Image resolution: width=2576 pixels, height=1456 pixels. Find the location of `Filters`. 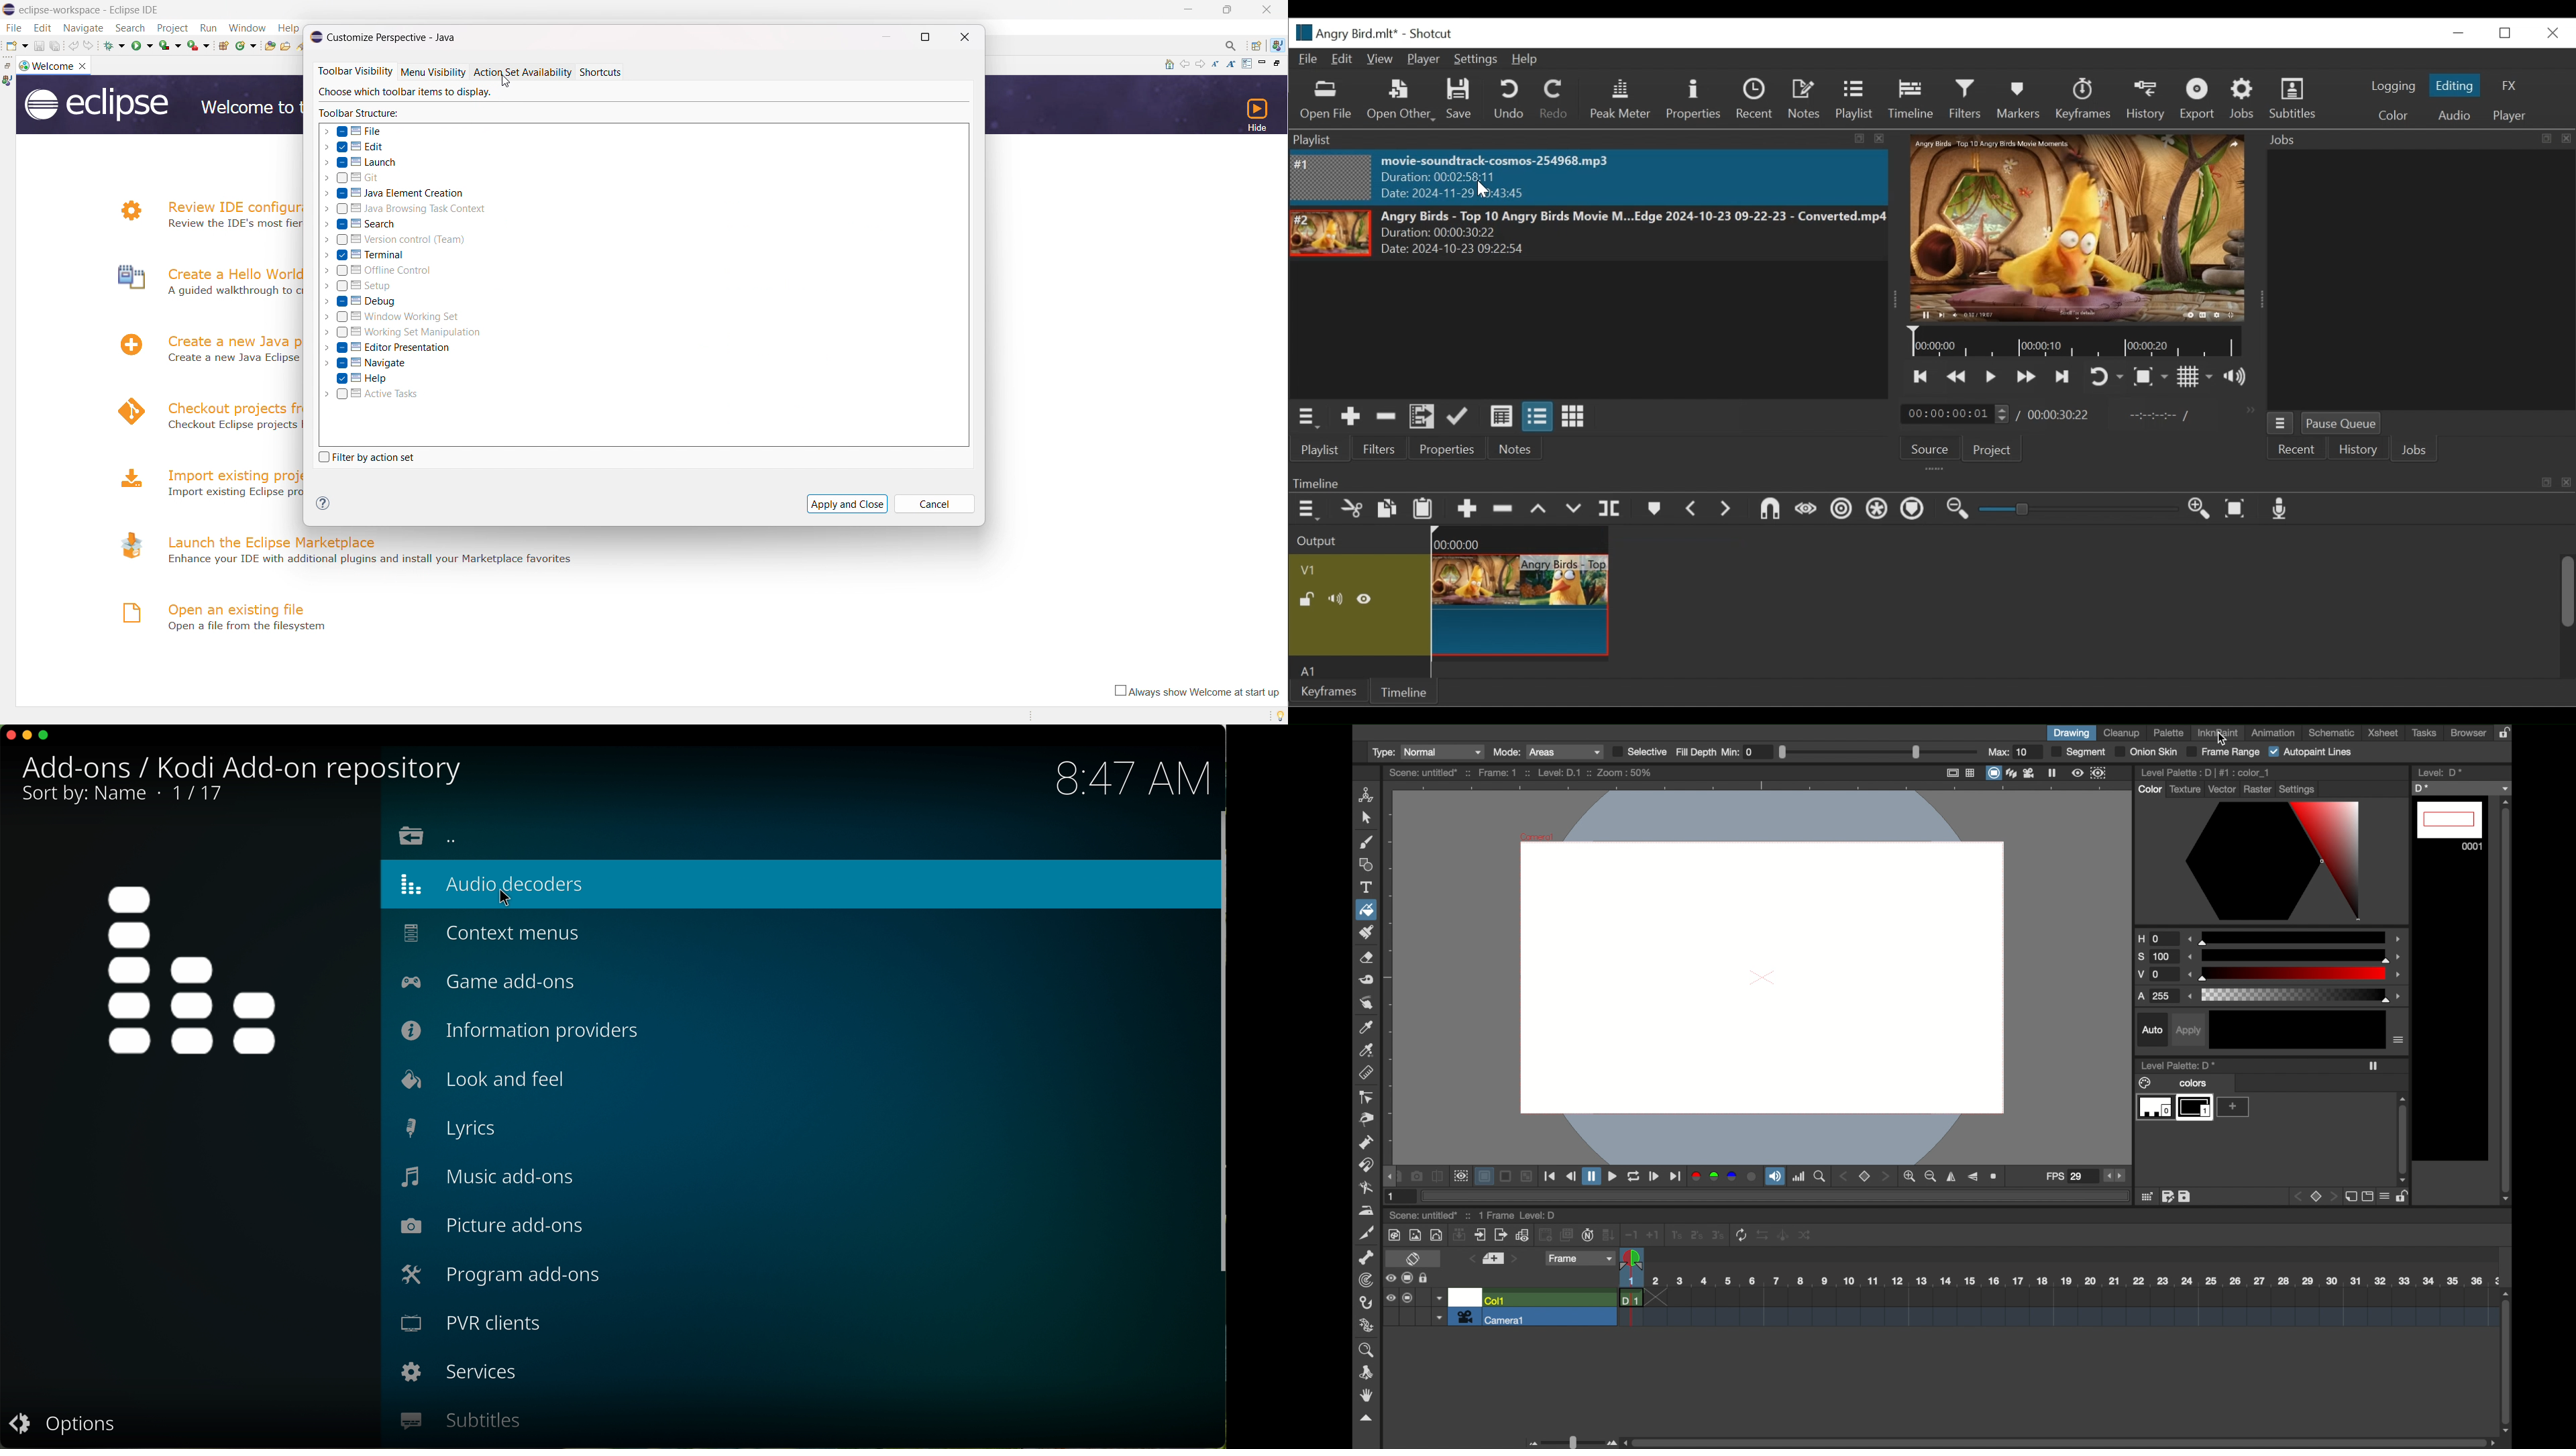

Filters is located at coordinates (1967, 101).